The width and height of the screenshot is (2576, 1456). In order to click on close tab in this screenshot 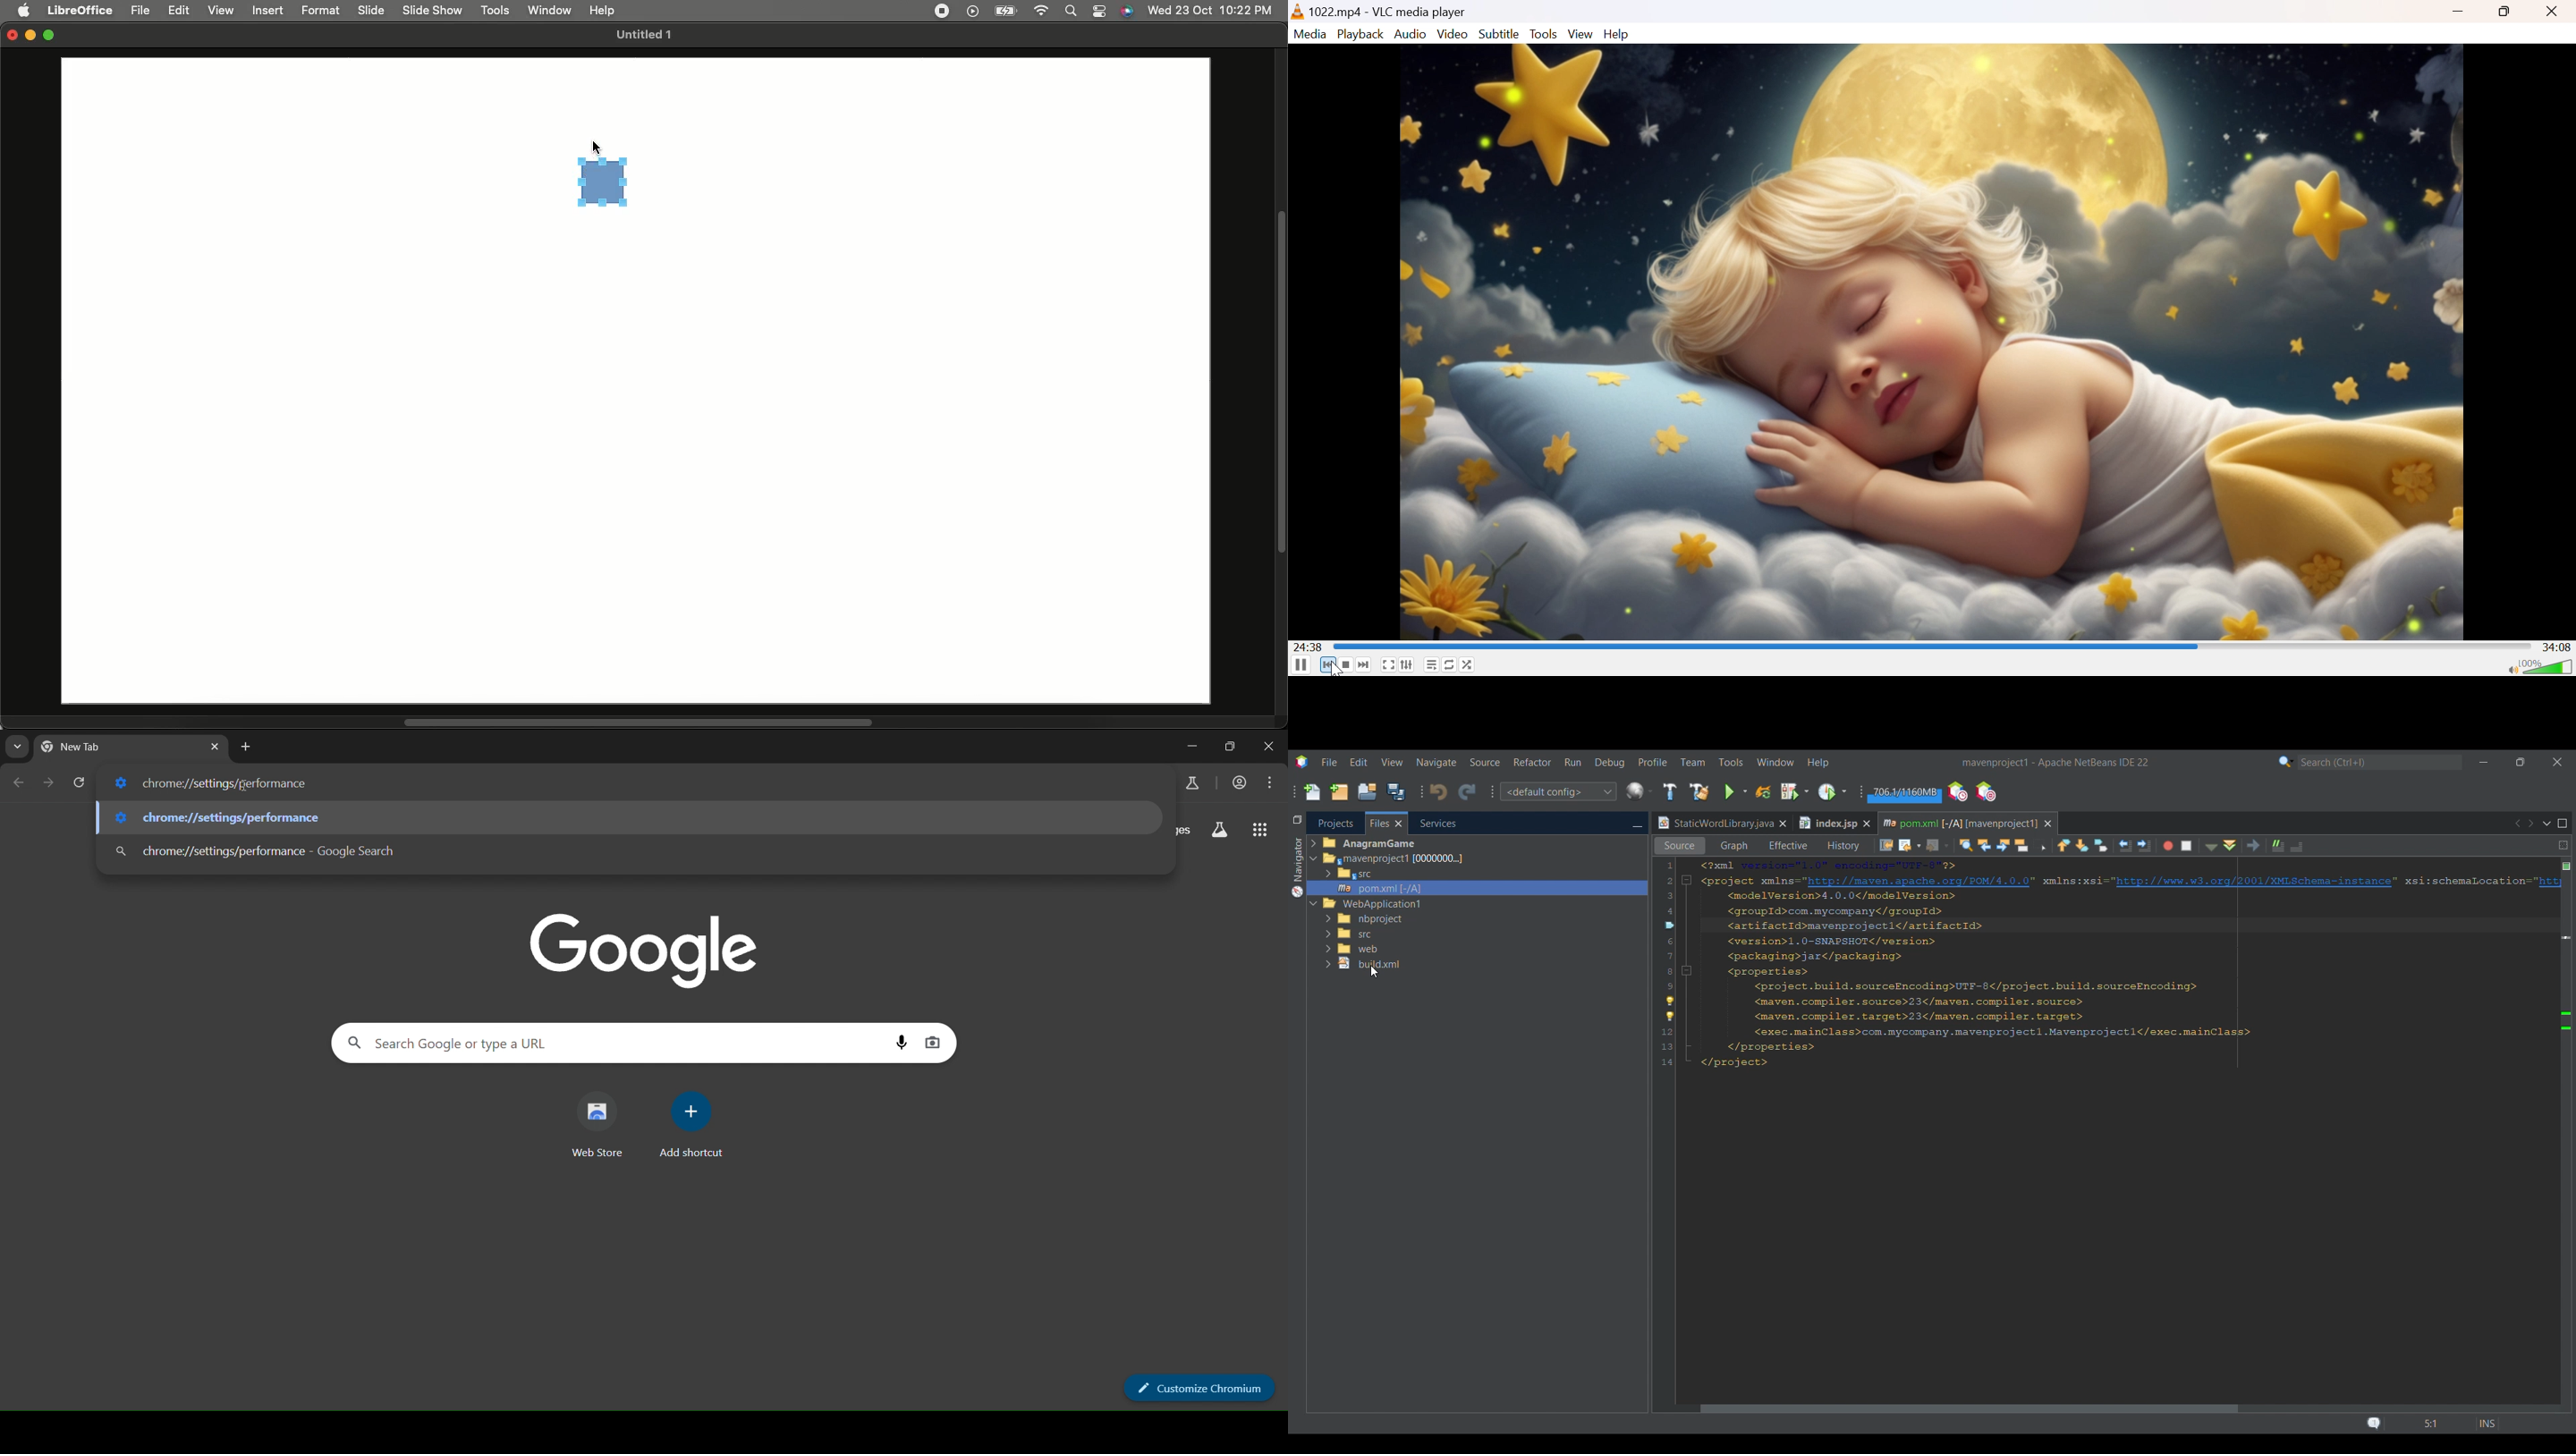, I will do `click(218, 747)`.